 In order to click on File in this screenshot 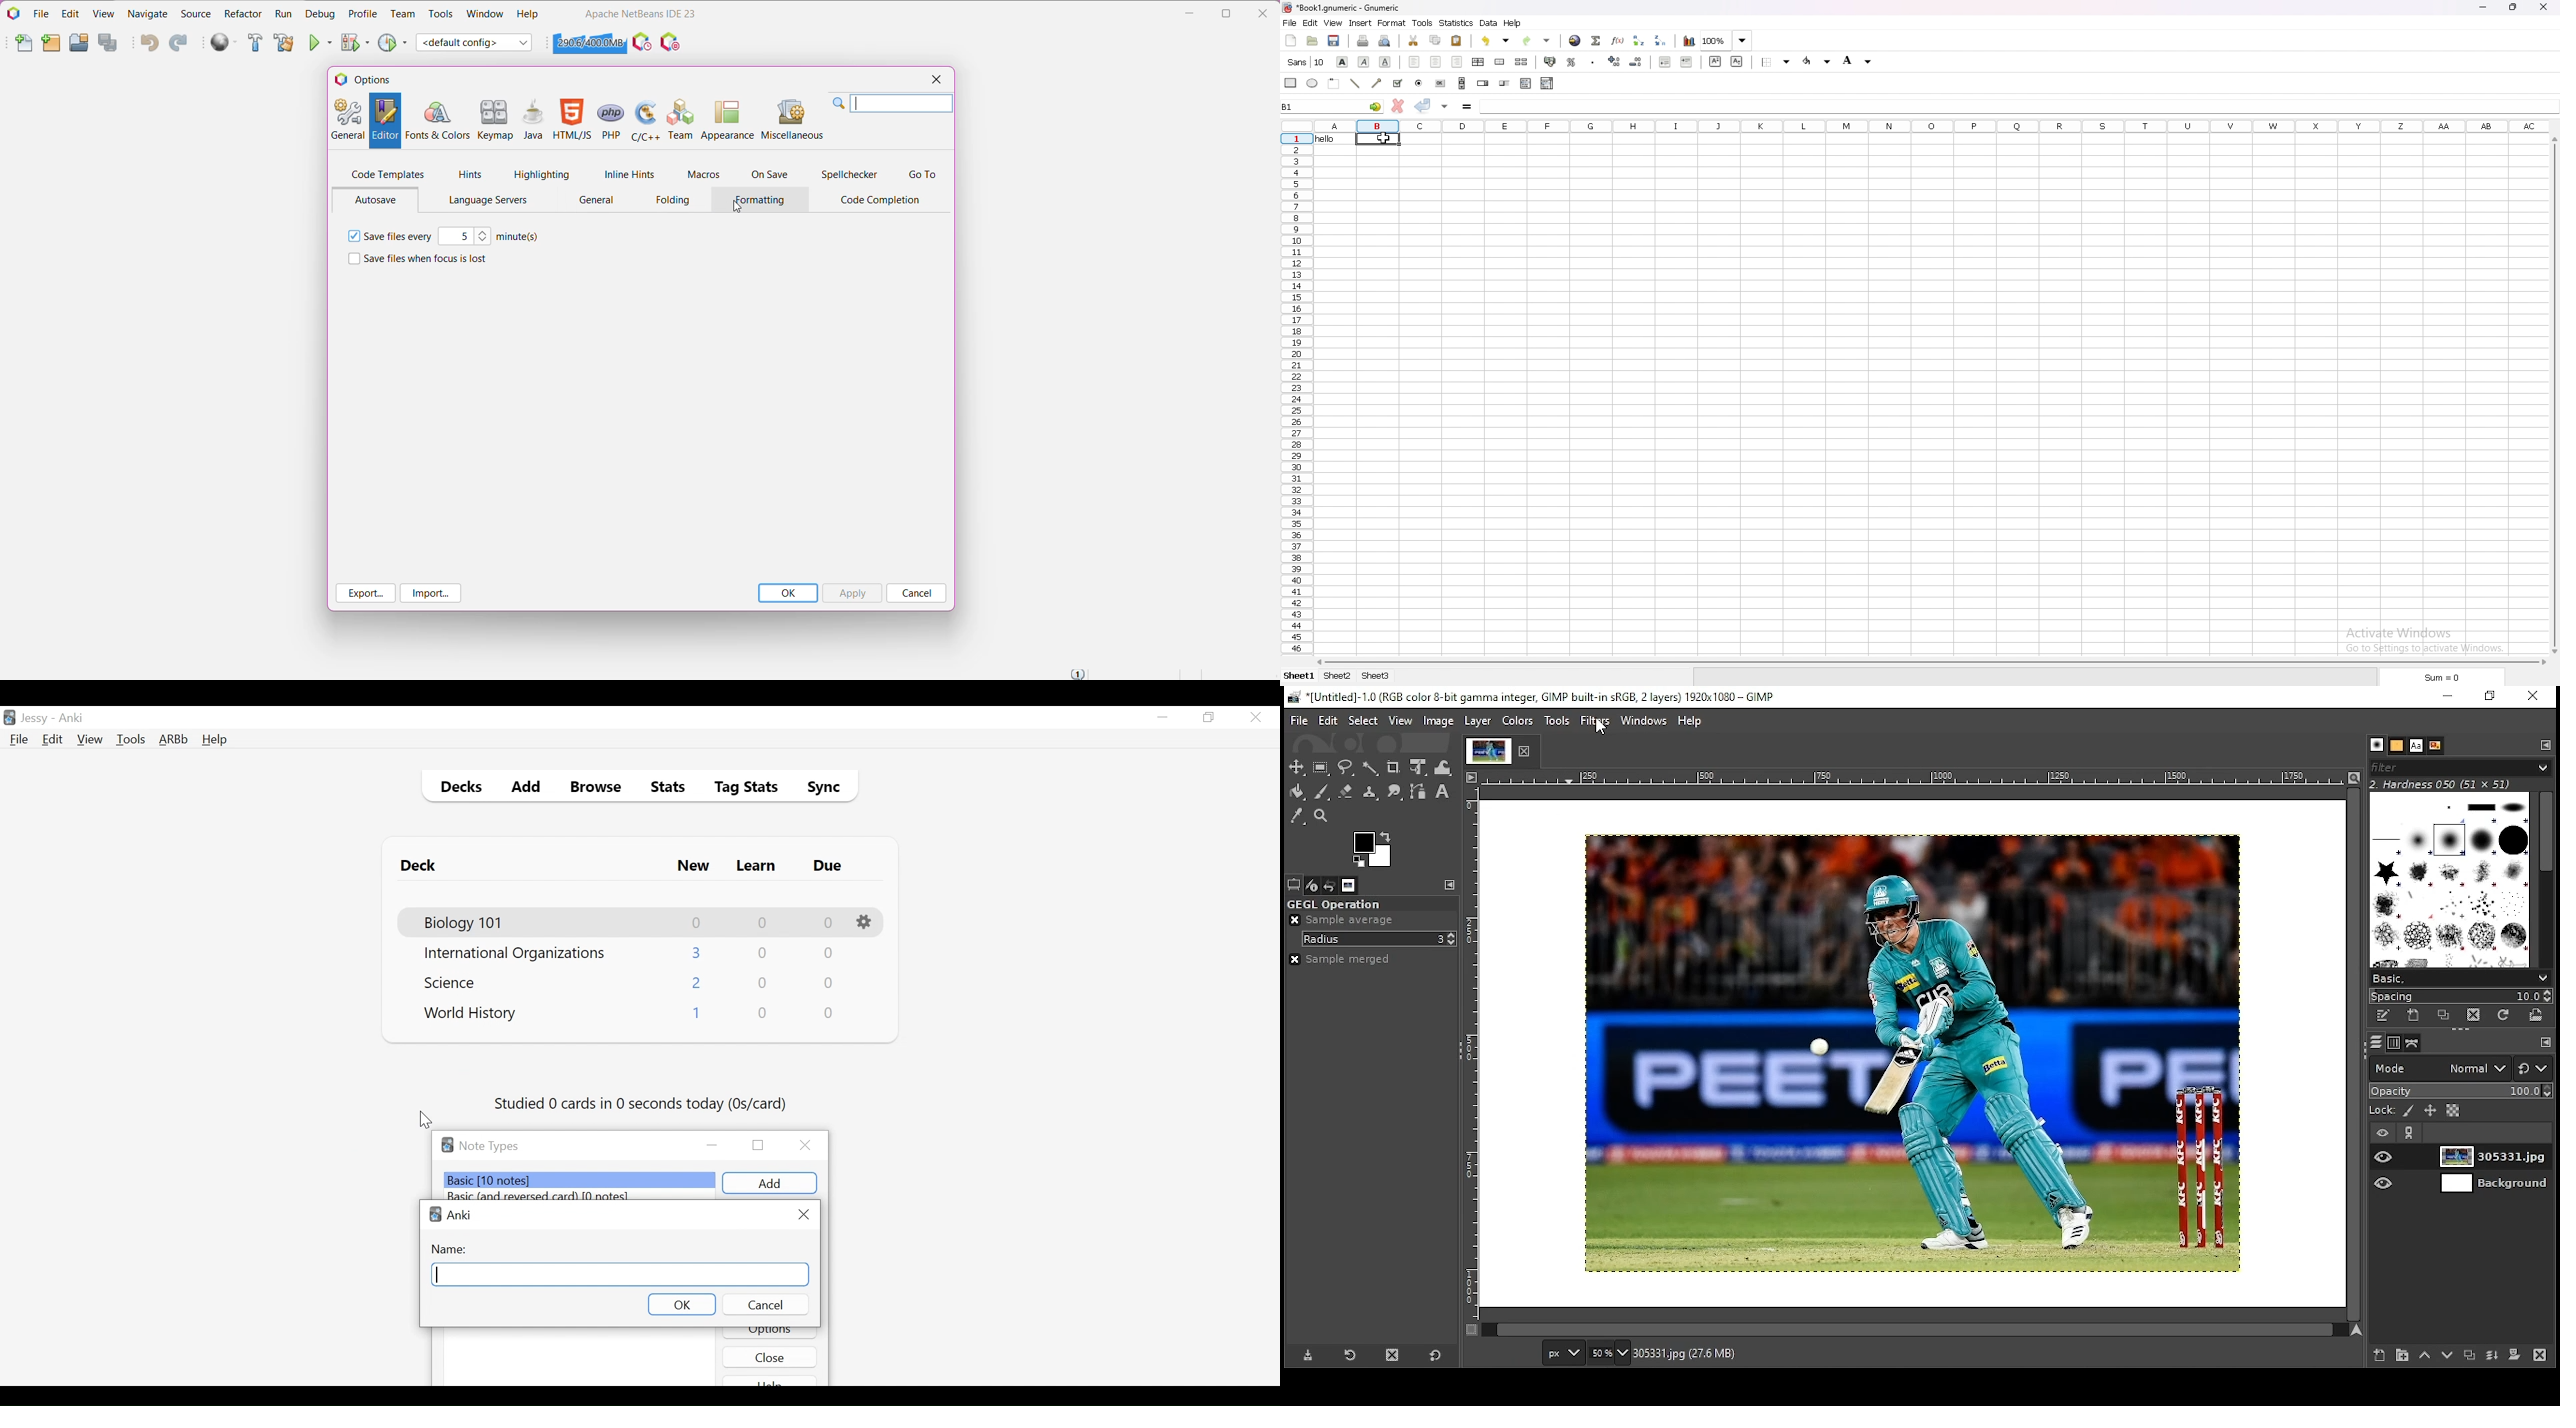, I will do `click(19, 741)`.